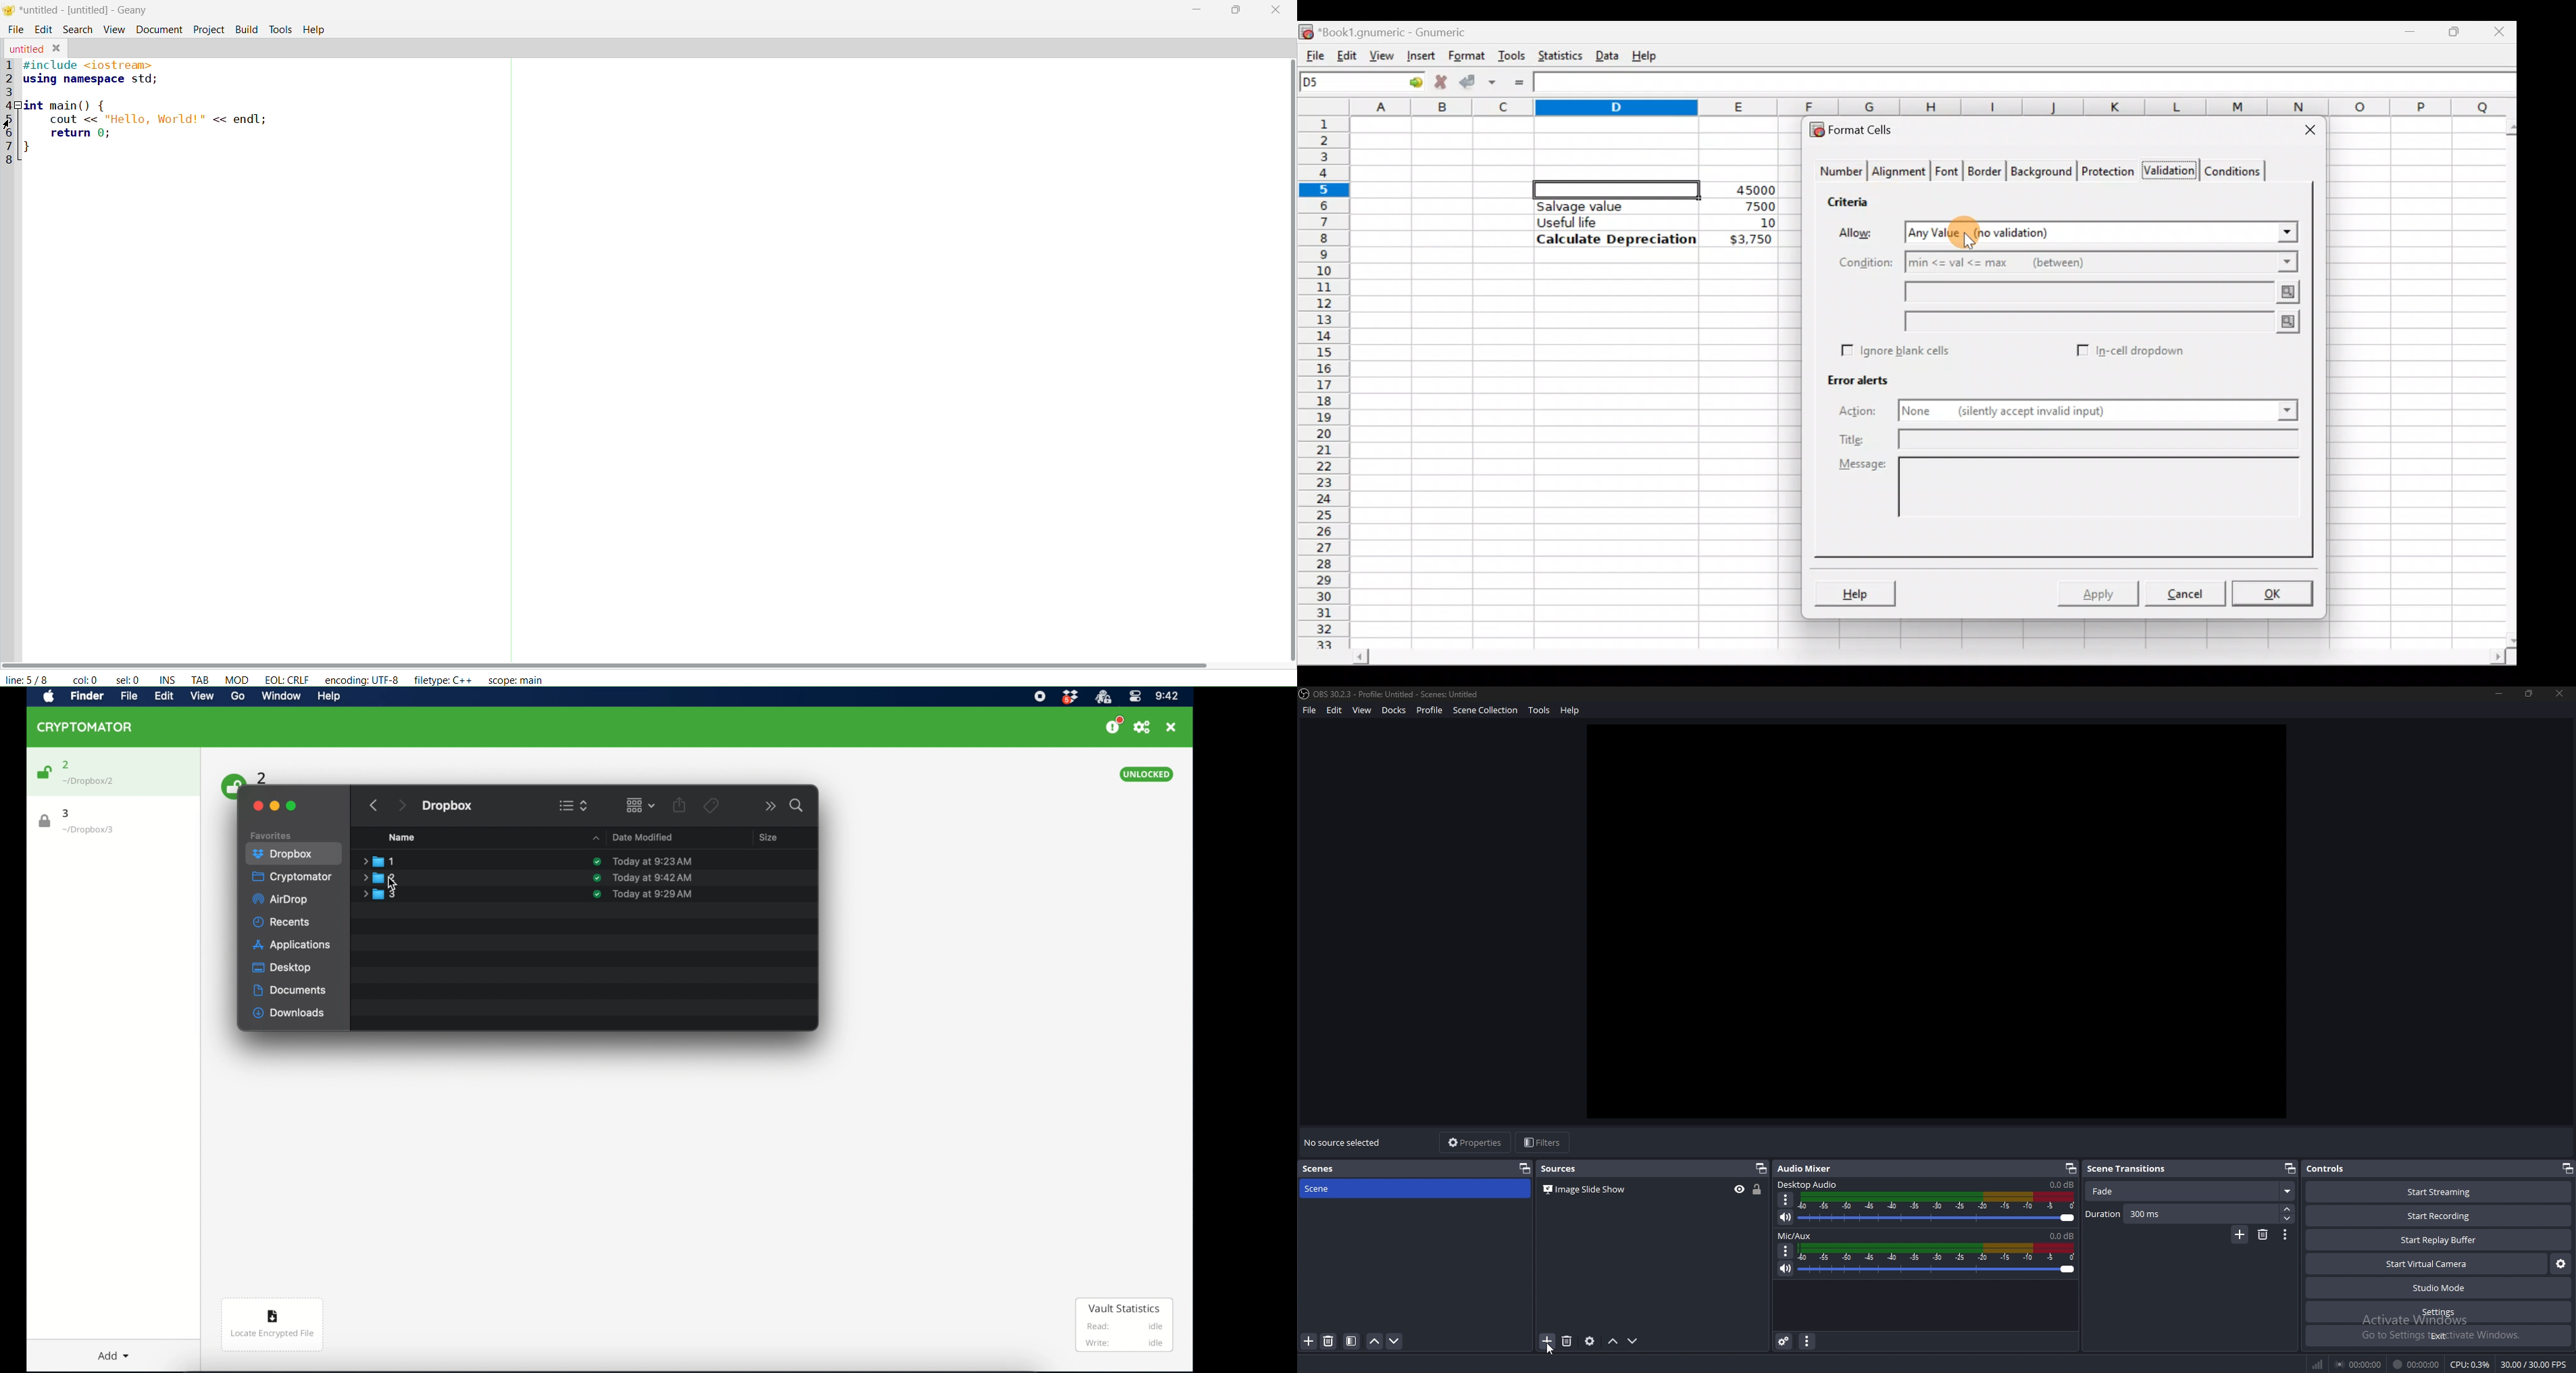  I want to click on Cursor, so click(1553, 1350).